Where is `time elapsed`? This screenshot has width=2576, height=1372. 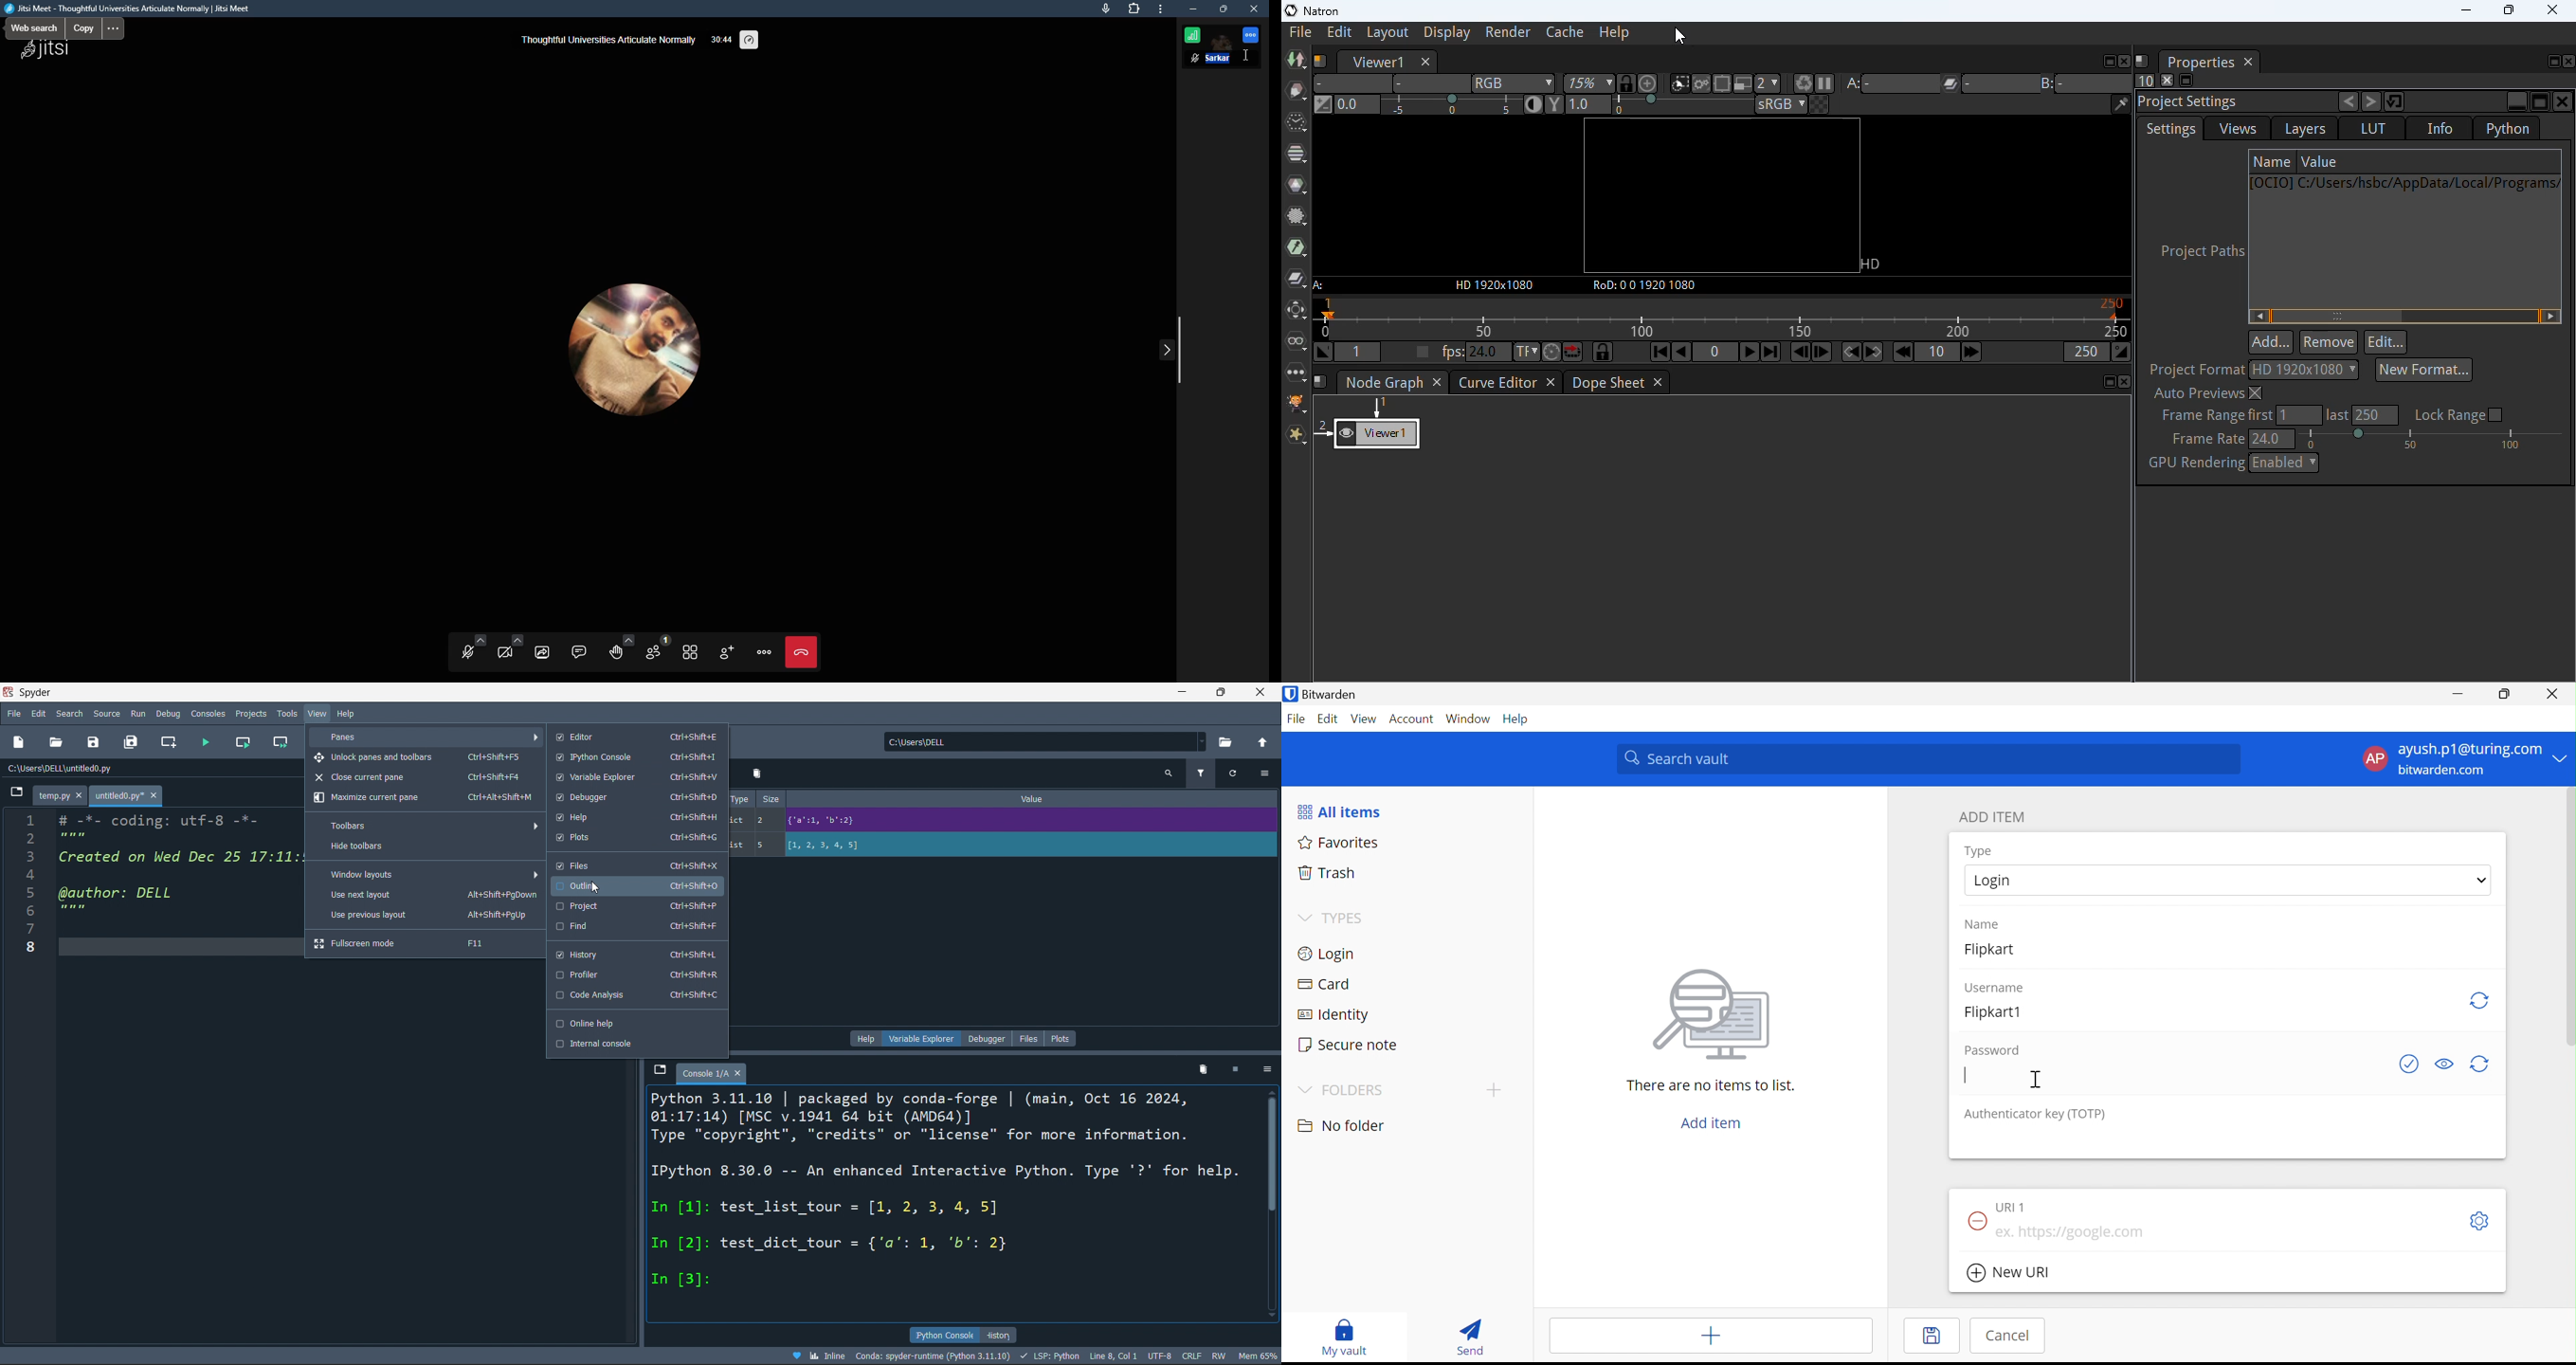
time elapsed is located at coordinates (720, 38).